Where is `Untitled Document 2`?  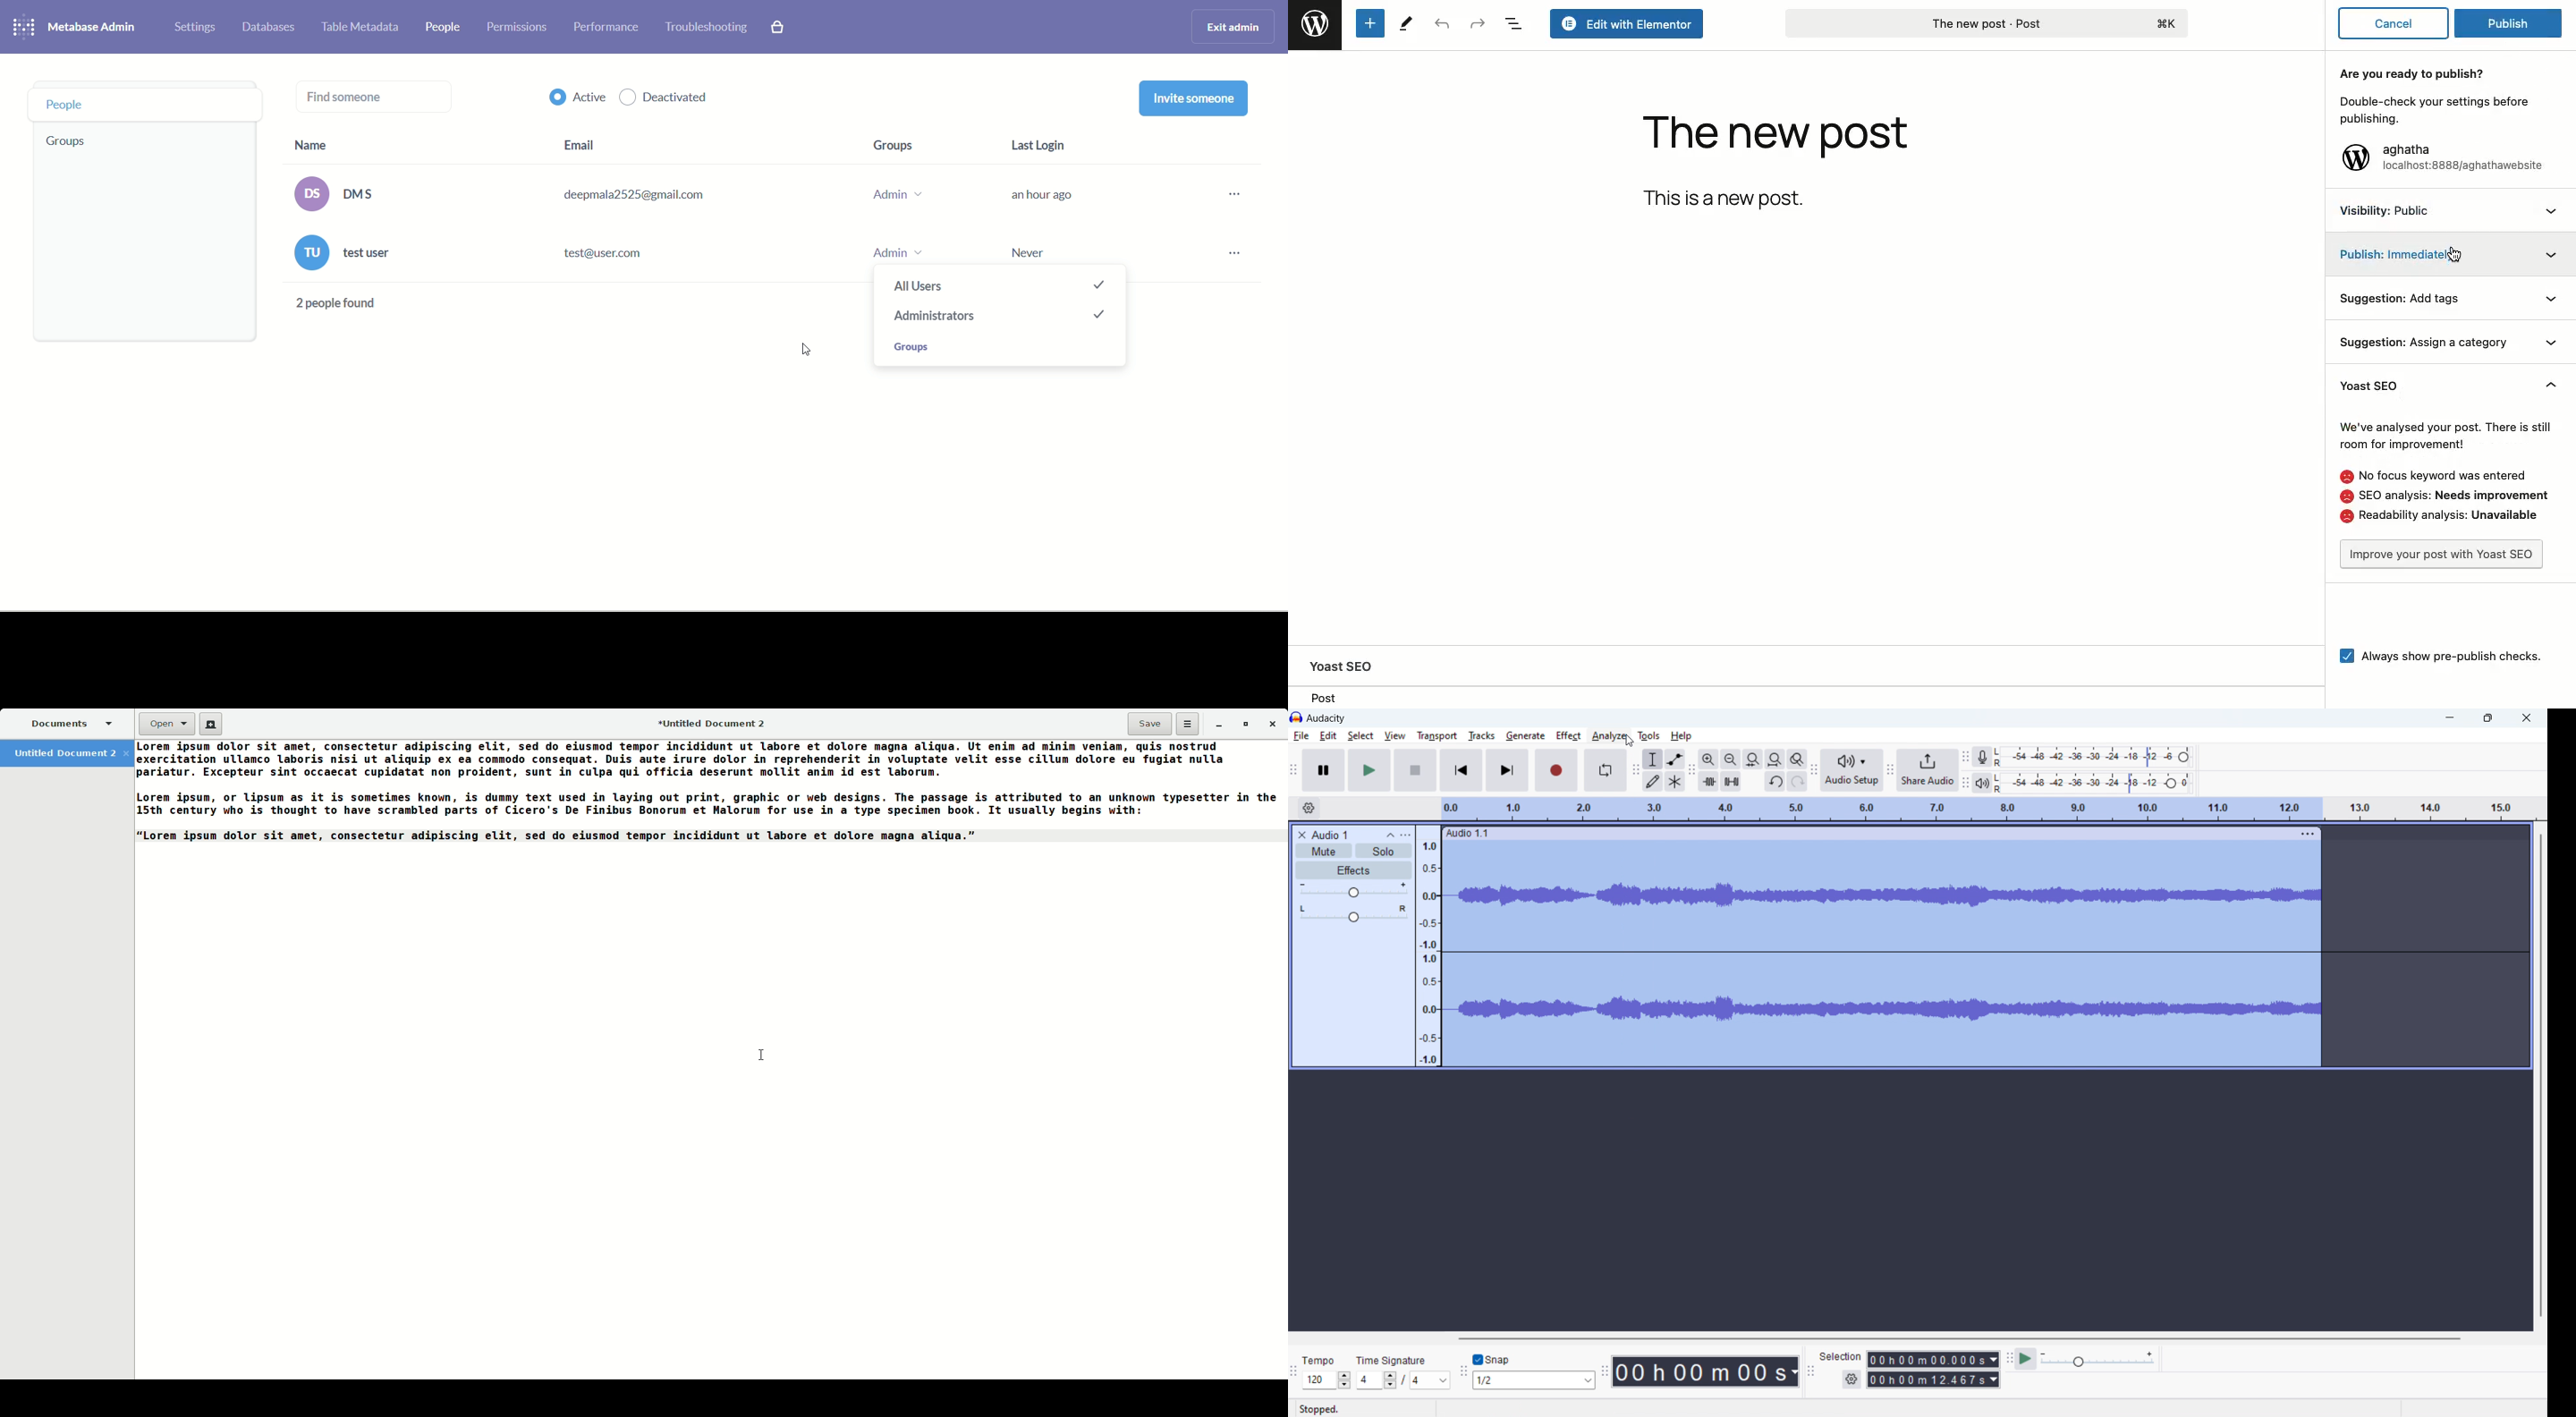 Untitled Document 2 is located at coordinates (710, 723).